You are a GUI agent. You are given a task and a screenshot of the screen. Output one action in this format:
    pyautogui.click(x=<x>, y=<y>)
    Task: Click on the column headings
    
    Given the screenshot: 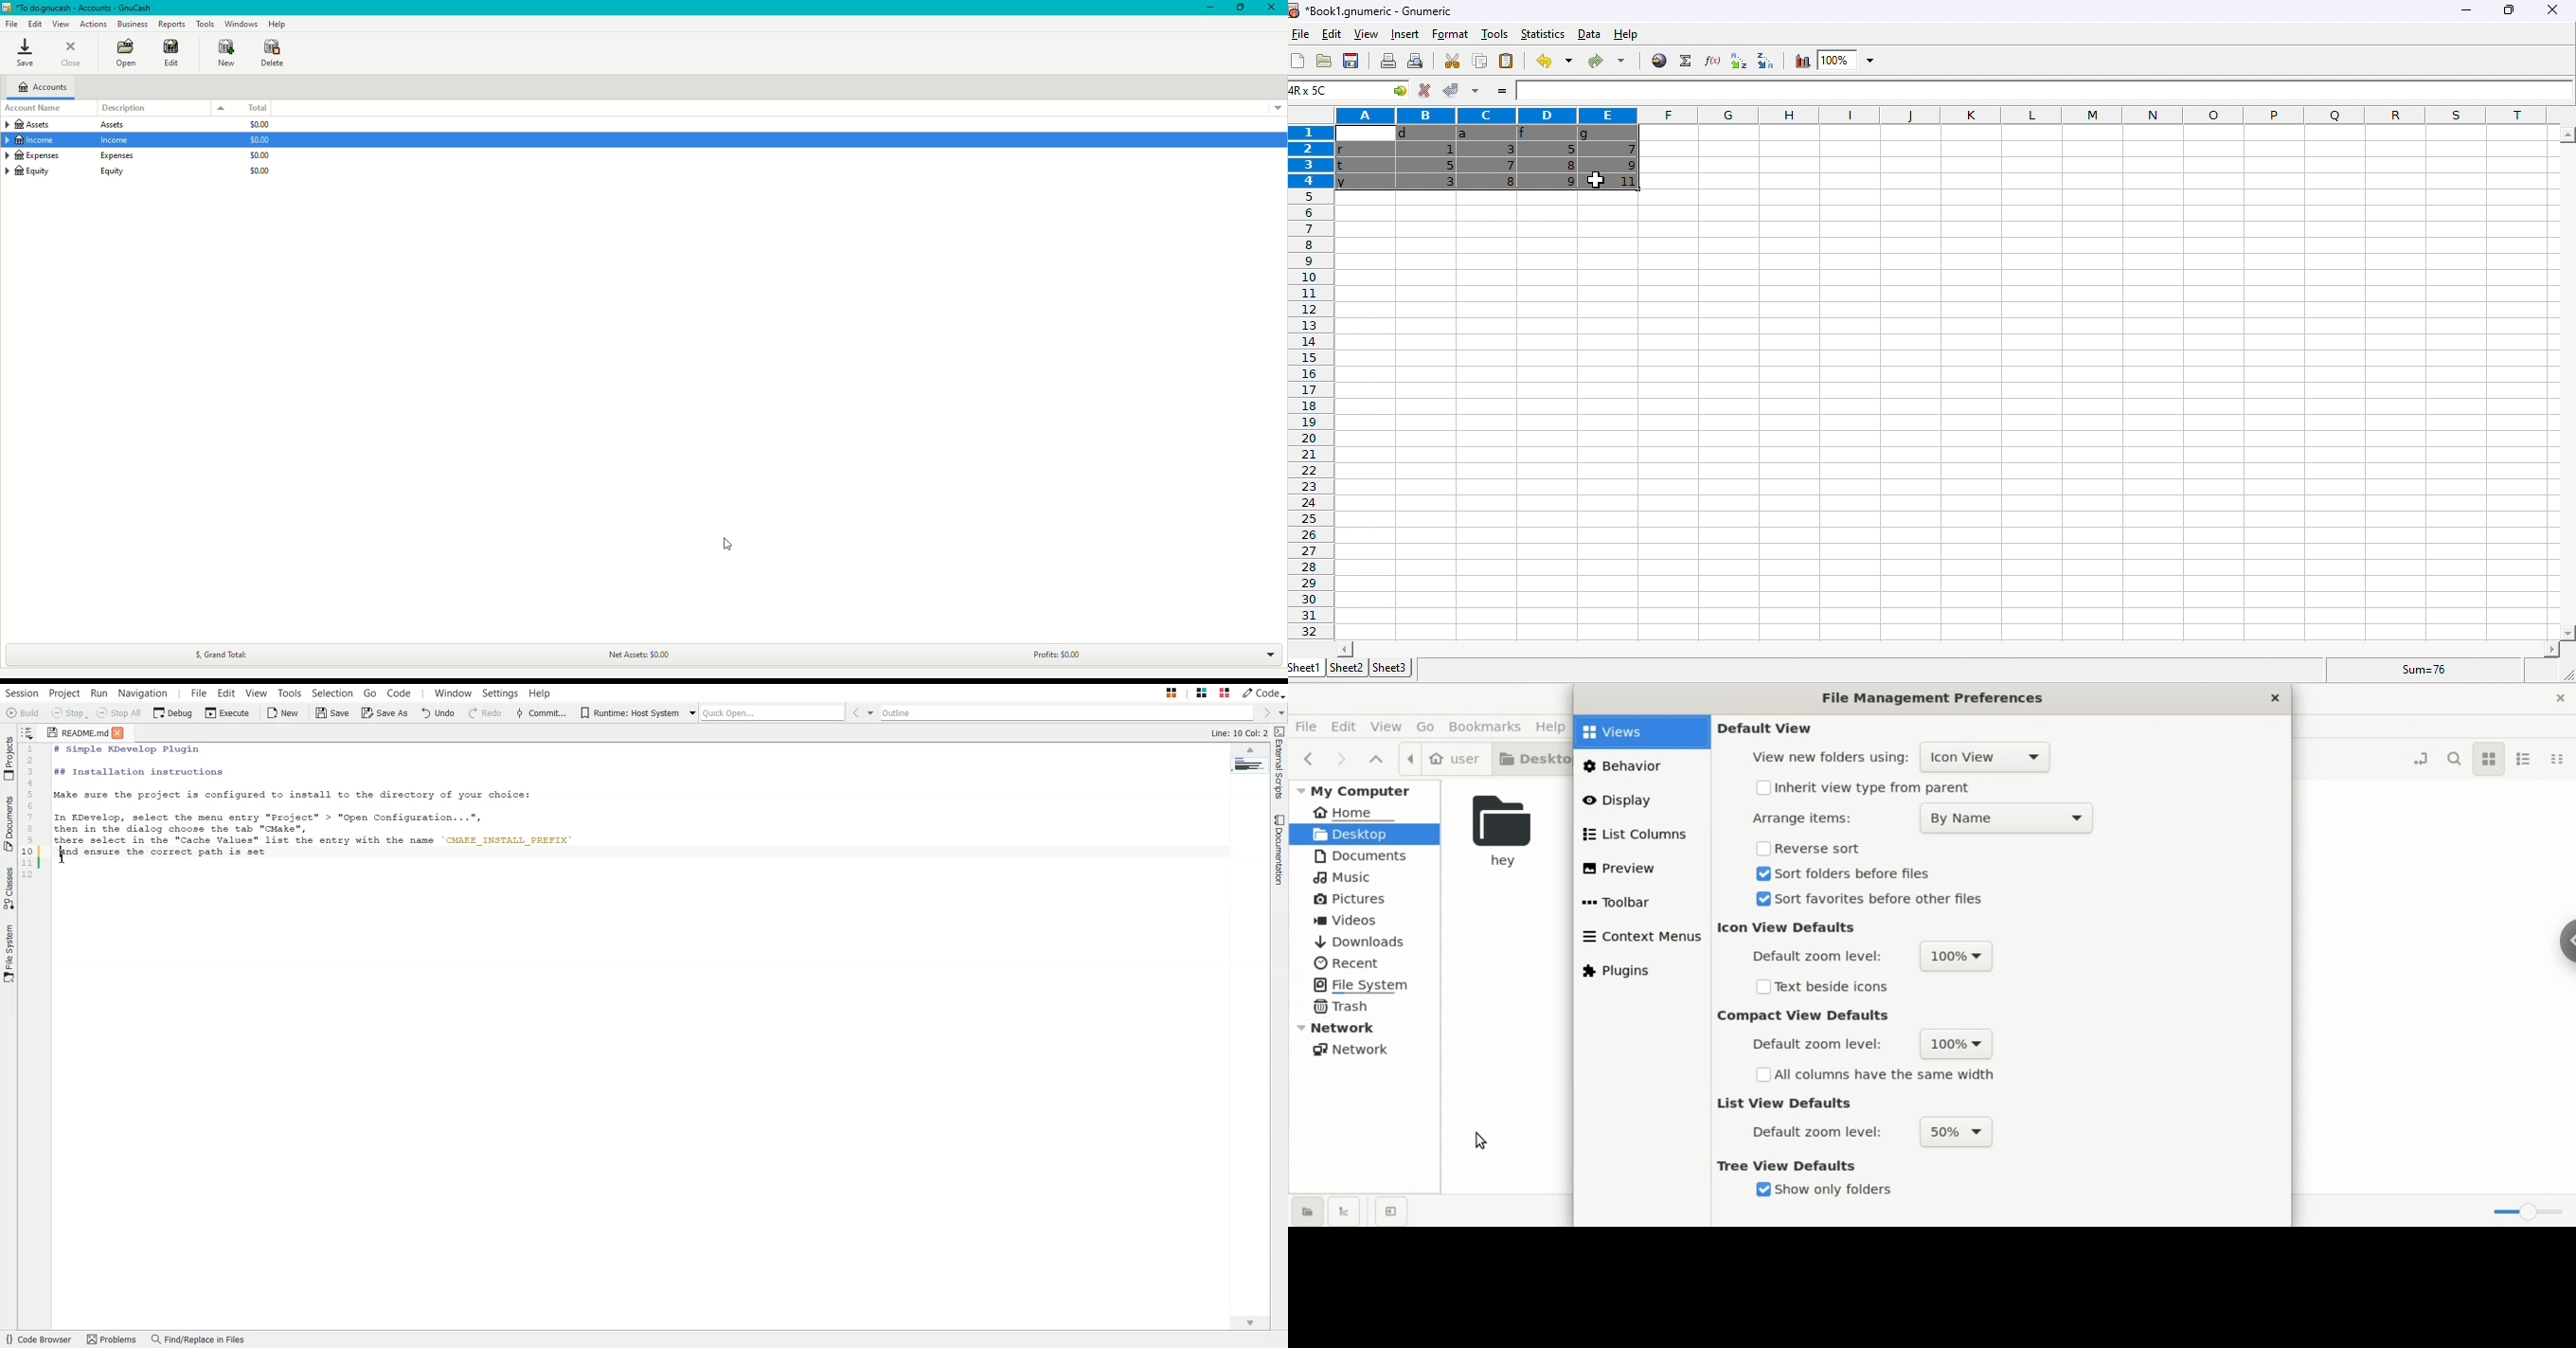 What is the action you would take?
    pyautogui.click(x=1945, y=115)
    